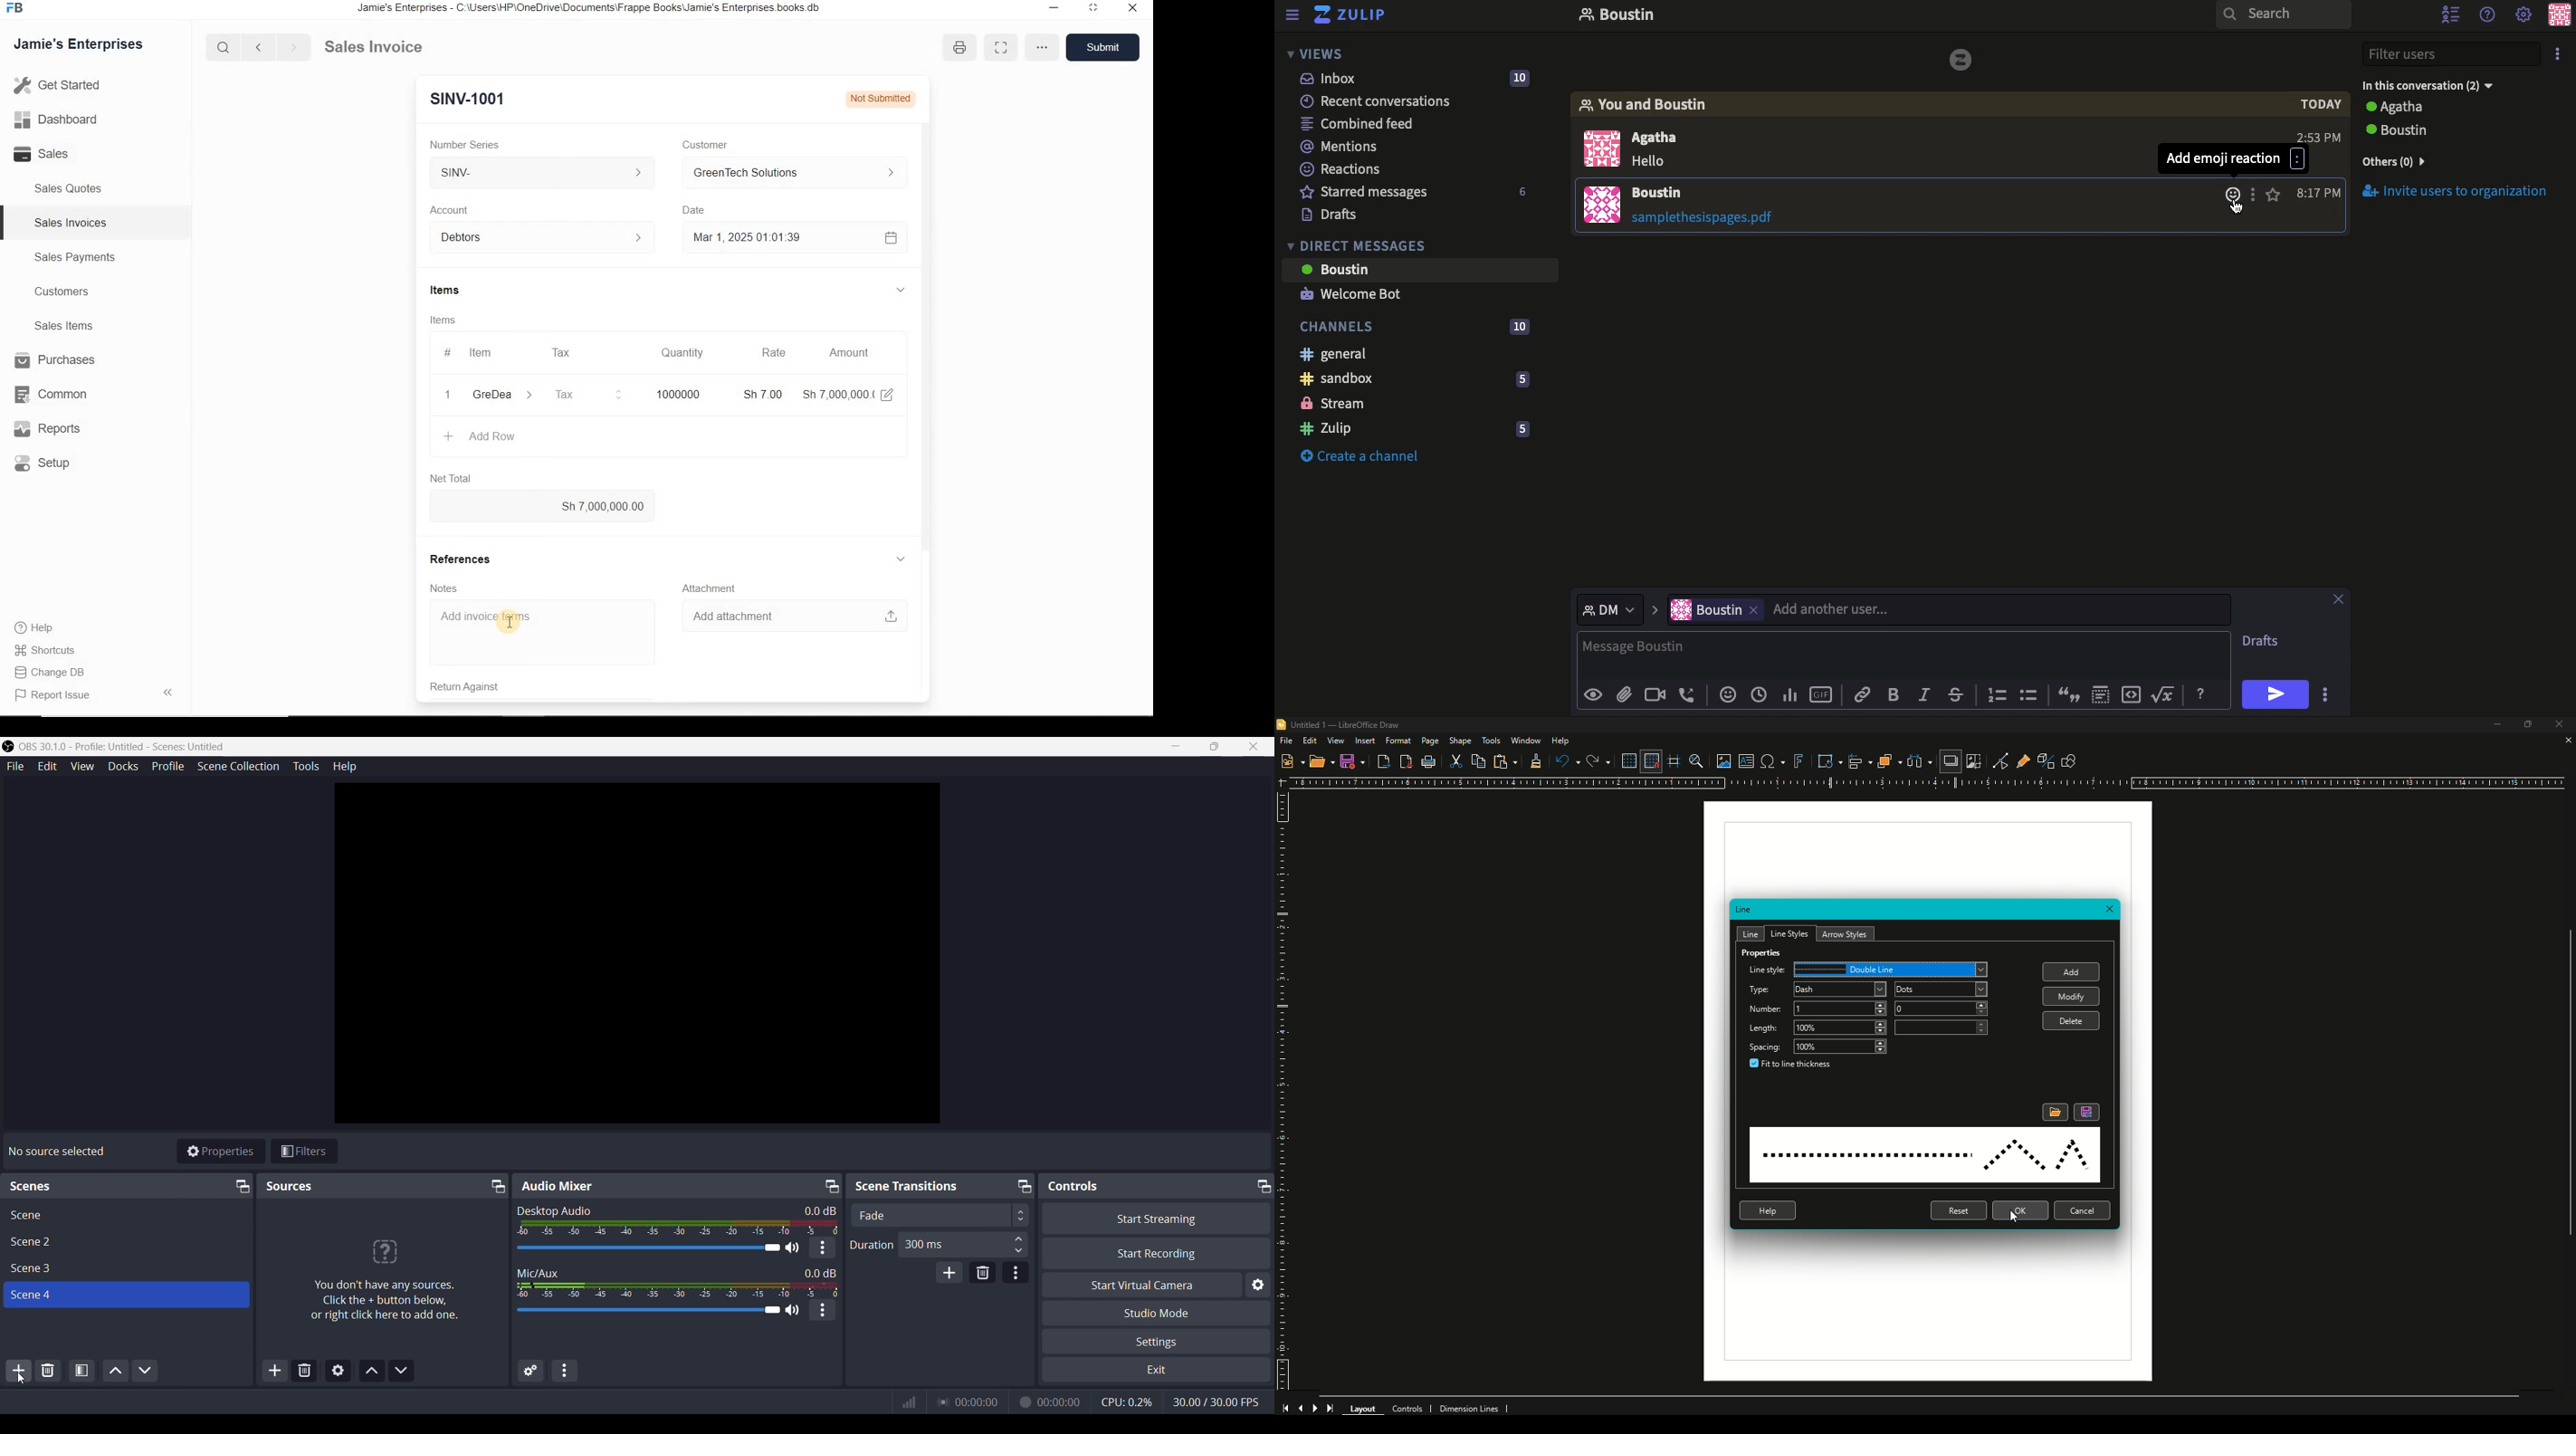 The width and height of the screenshot is (2576, 1456). Describe the element at coordinates (1767, 1030) in the screenshot. I see `Length` at that location.